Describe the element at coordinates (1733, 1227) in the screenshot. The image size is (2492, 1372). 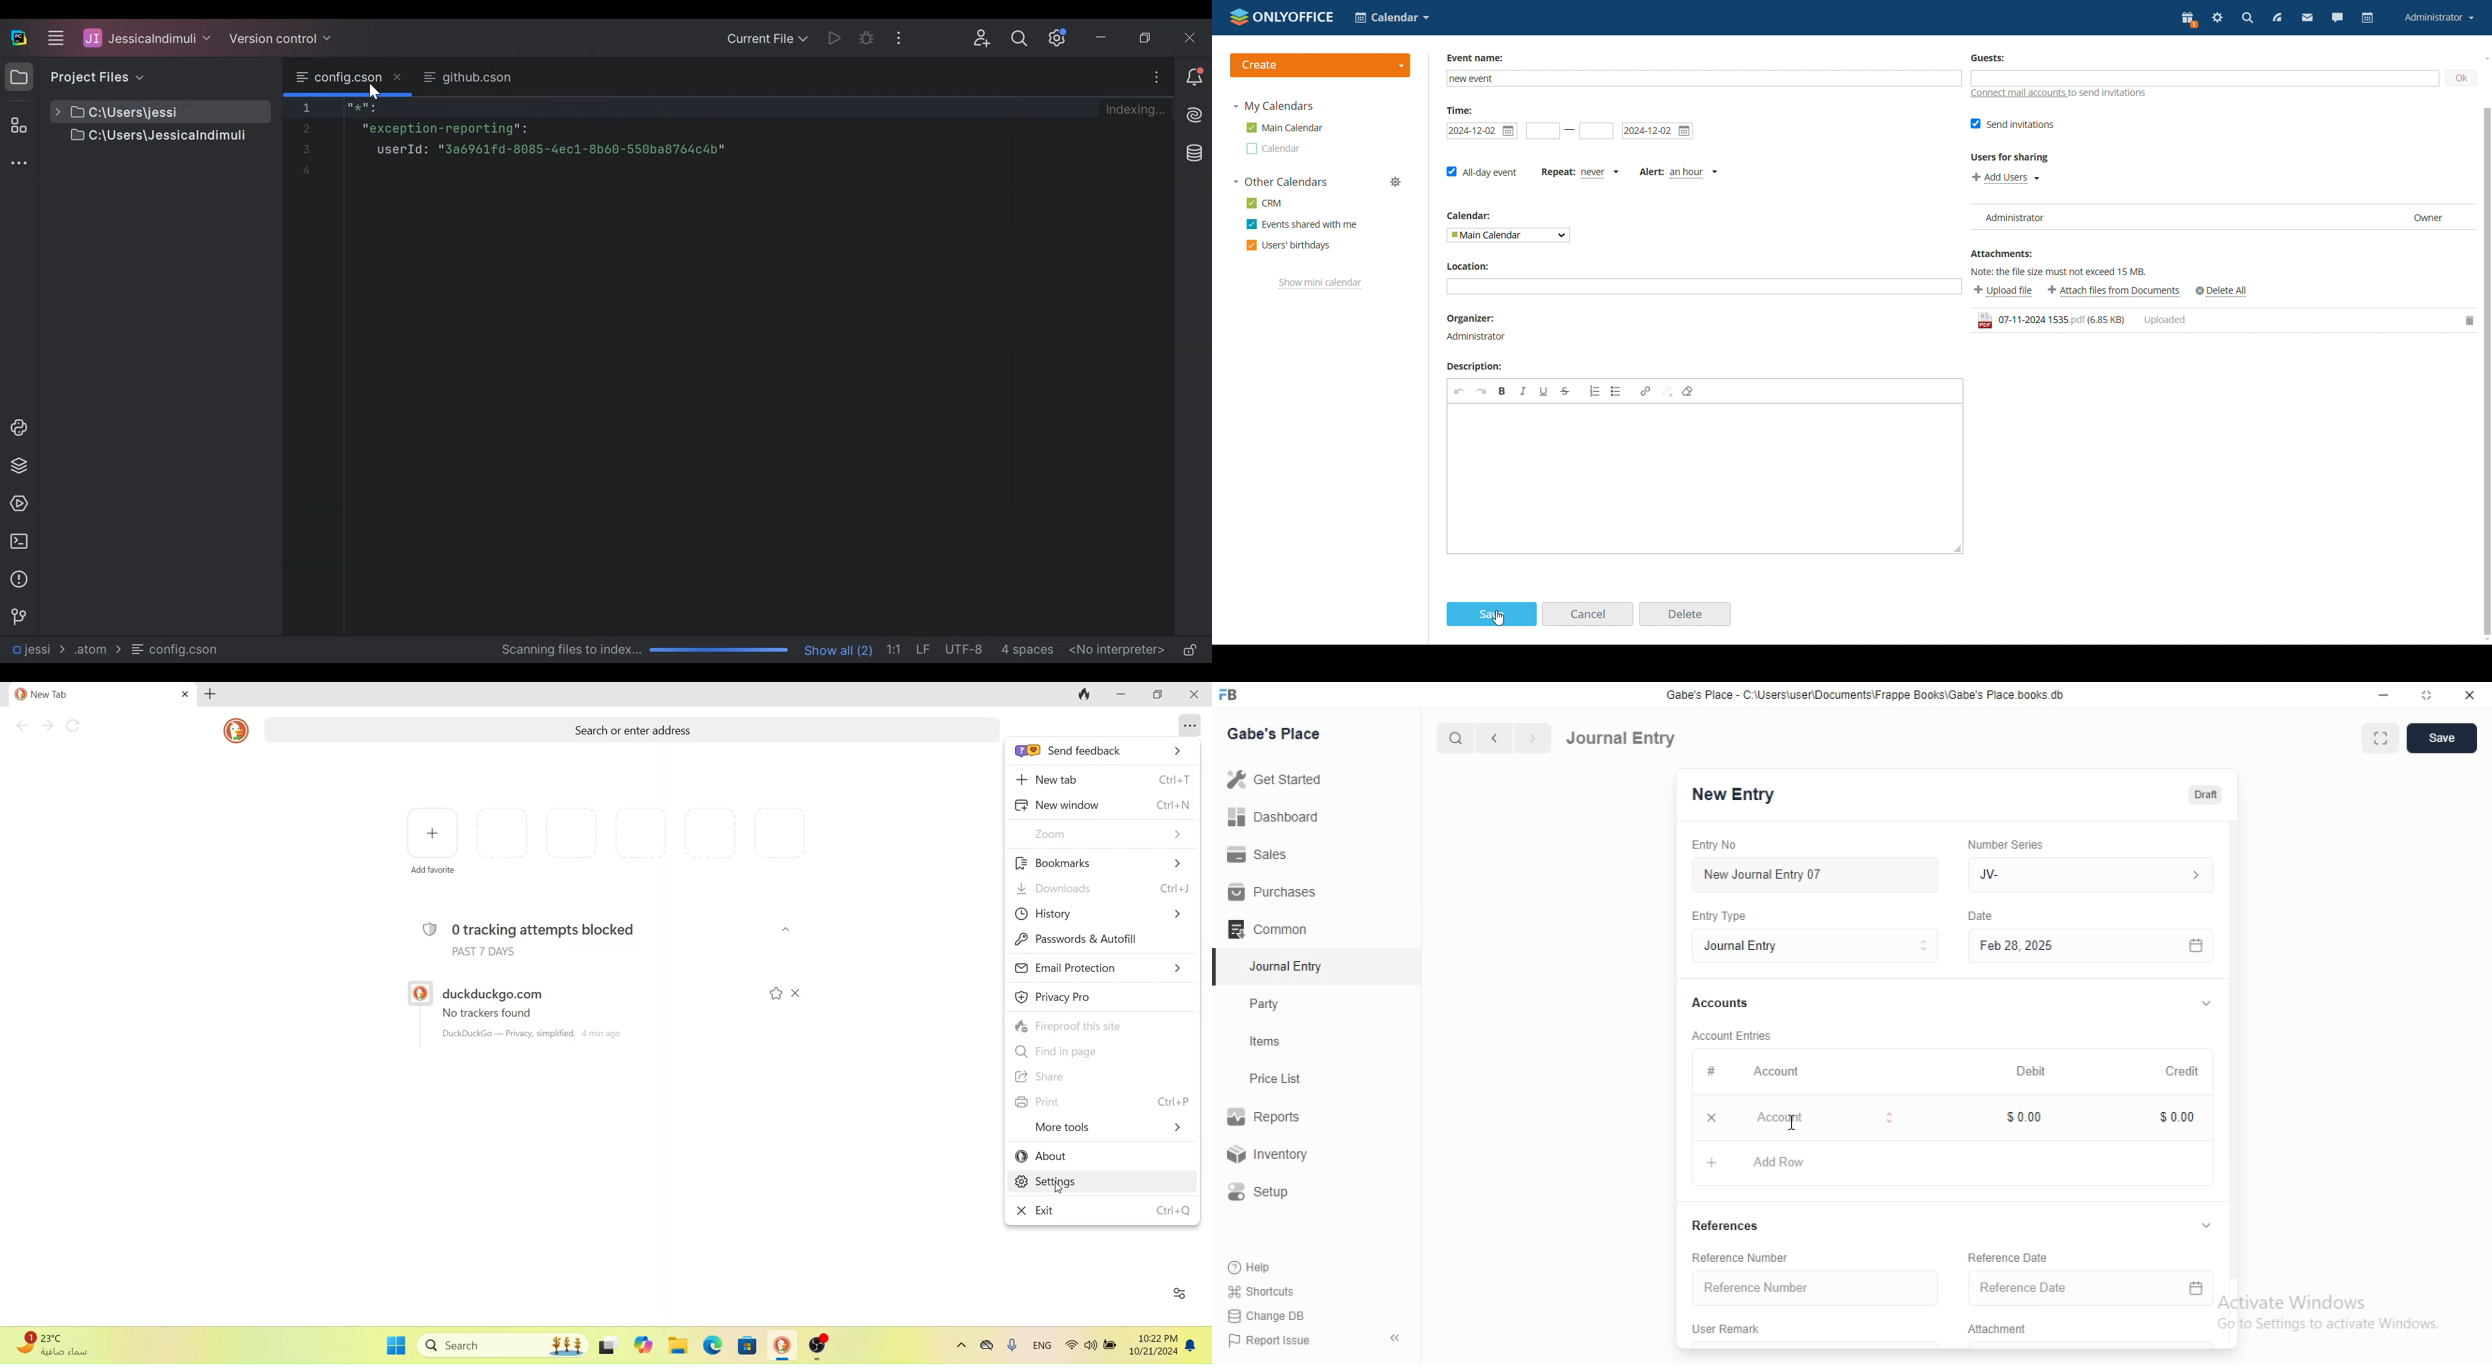
I see `References` at that location.